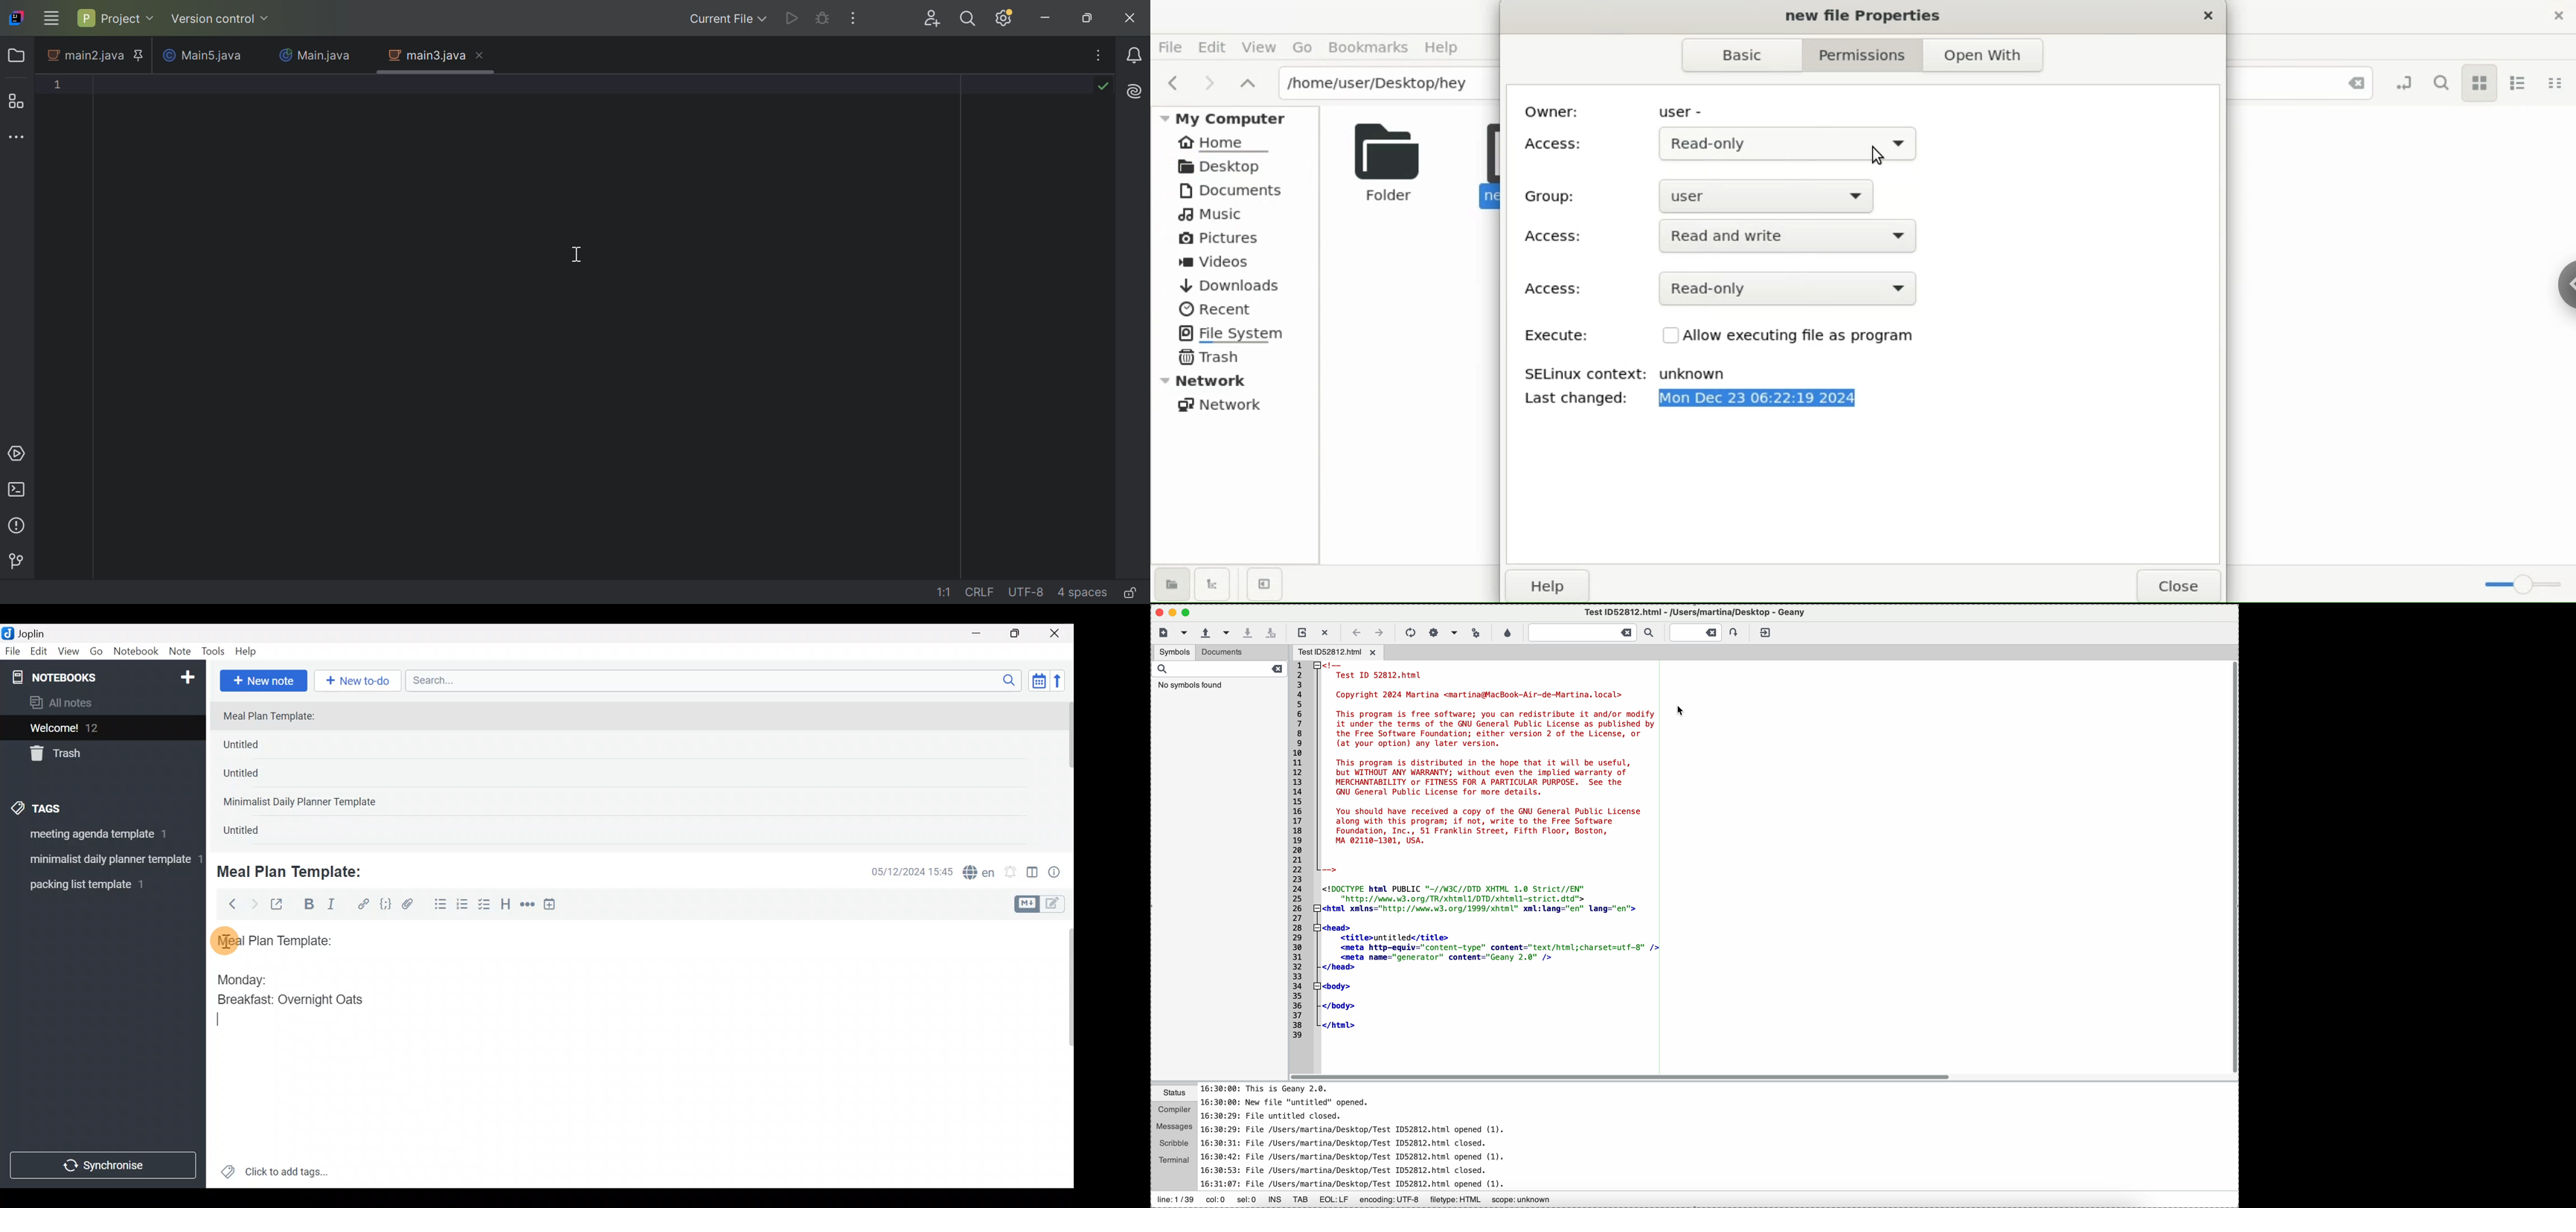 The width and height of the screenshot is (2576, 1232). Describe the element at coordinates (384, 904) in the screenshot. I see `Code` at that location.